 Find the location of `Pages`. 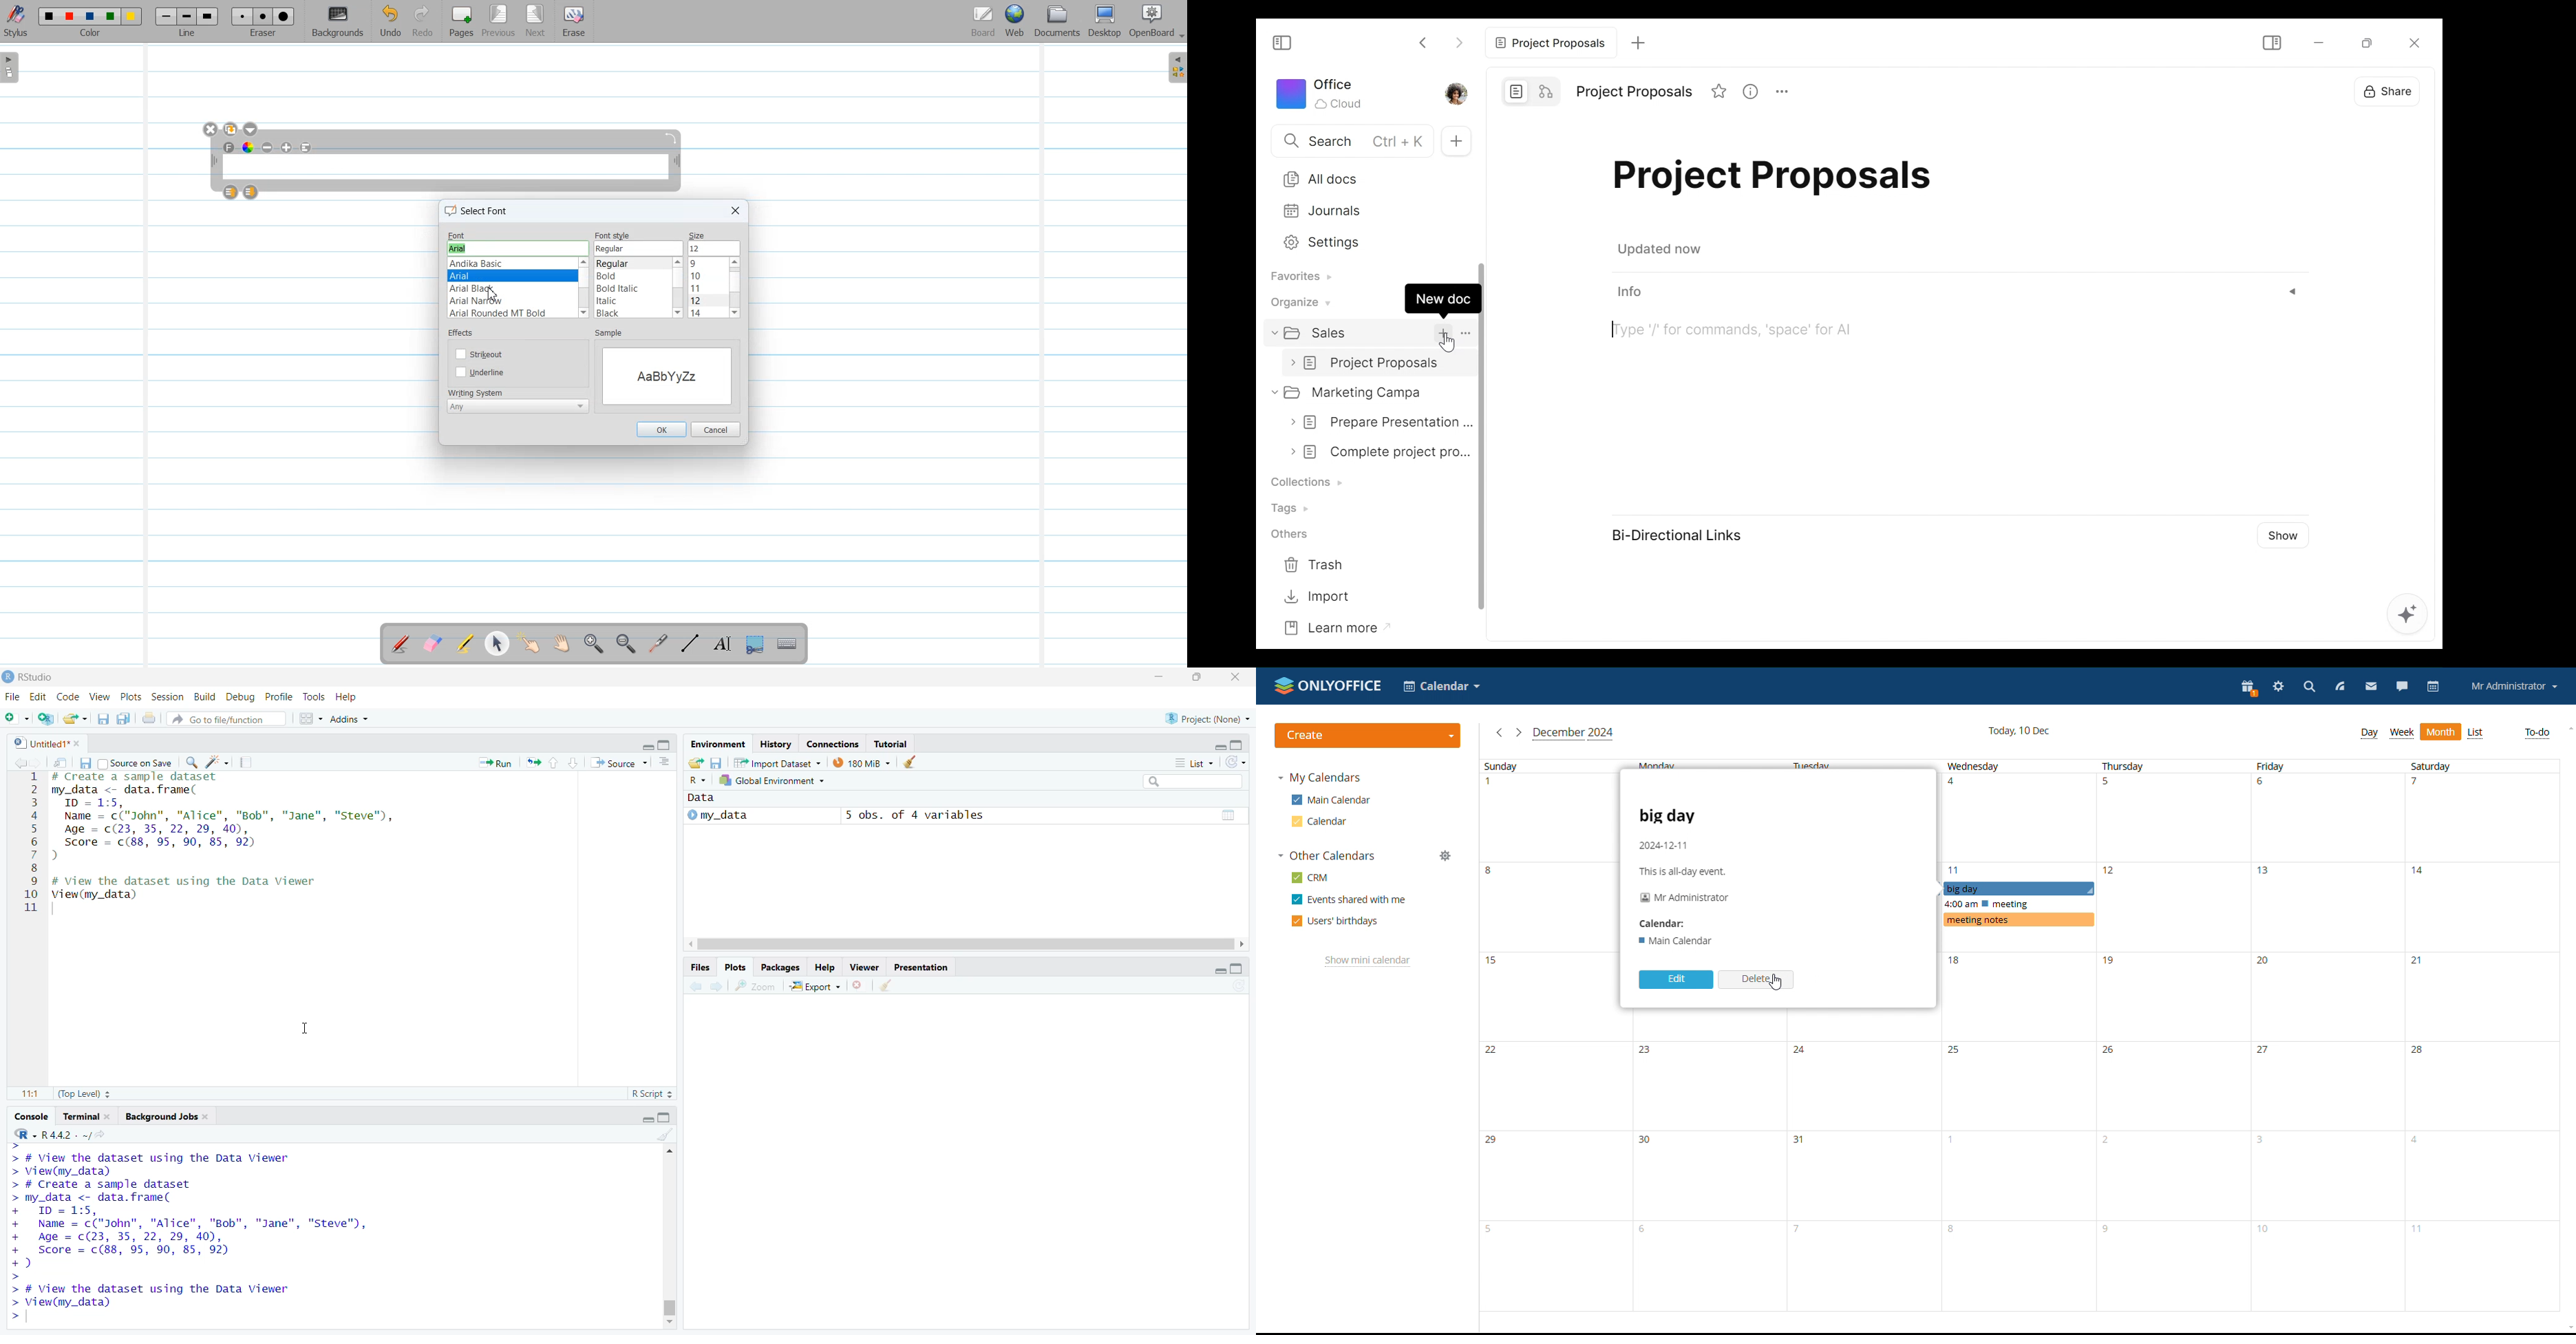

Pages is located at coordinates (1228, 815).